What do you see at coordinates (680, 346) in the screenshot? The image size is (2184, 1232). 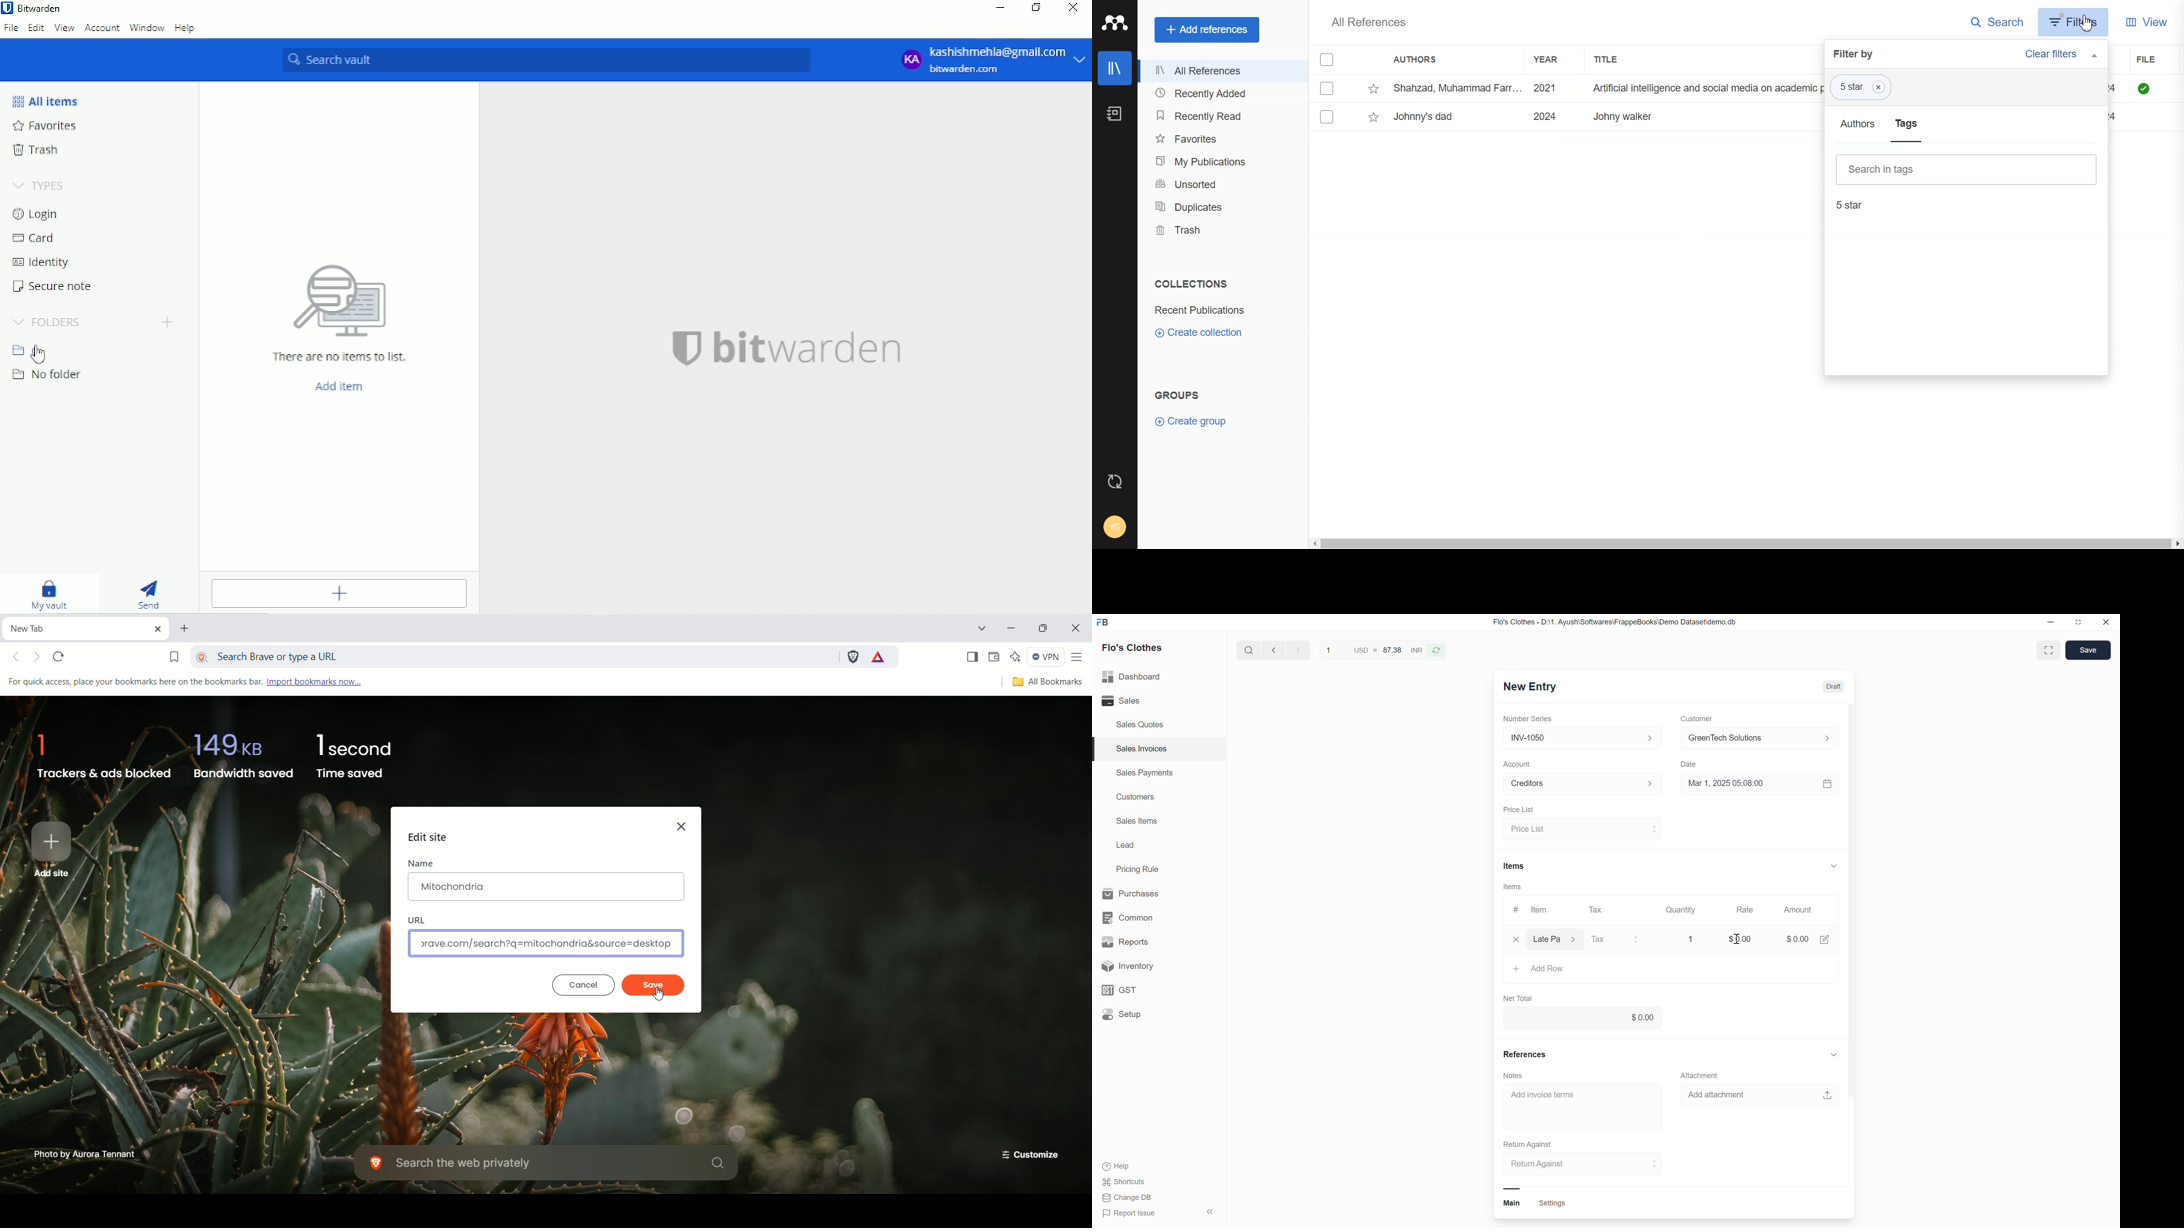 I see `bitwarden logo` at bounding box center [680, 346].